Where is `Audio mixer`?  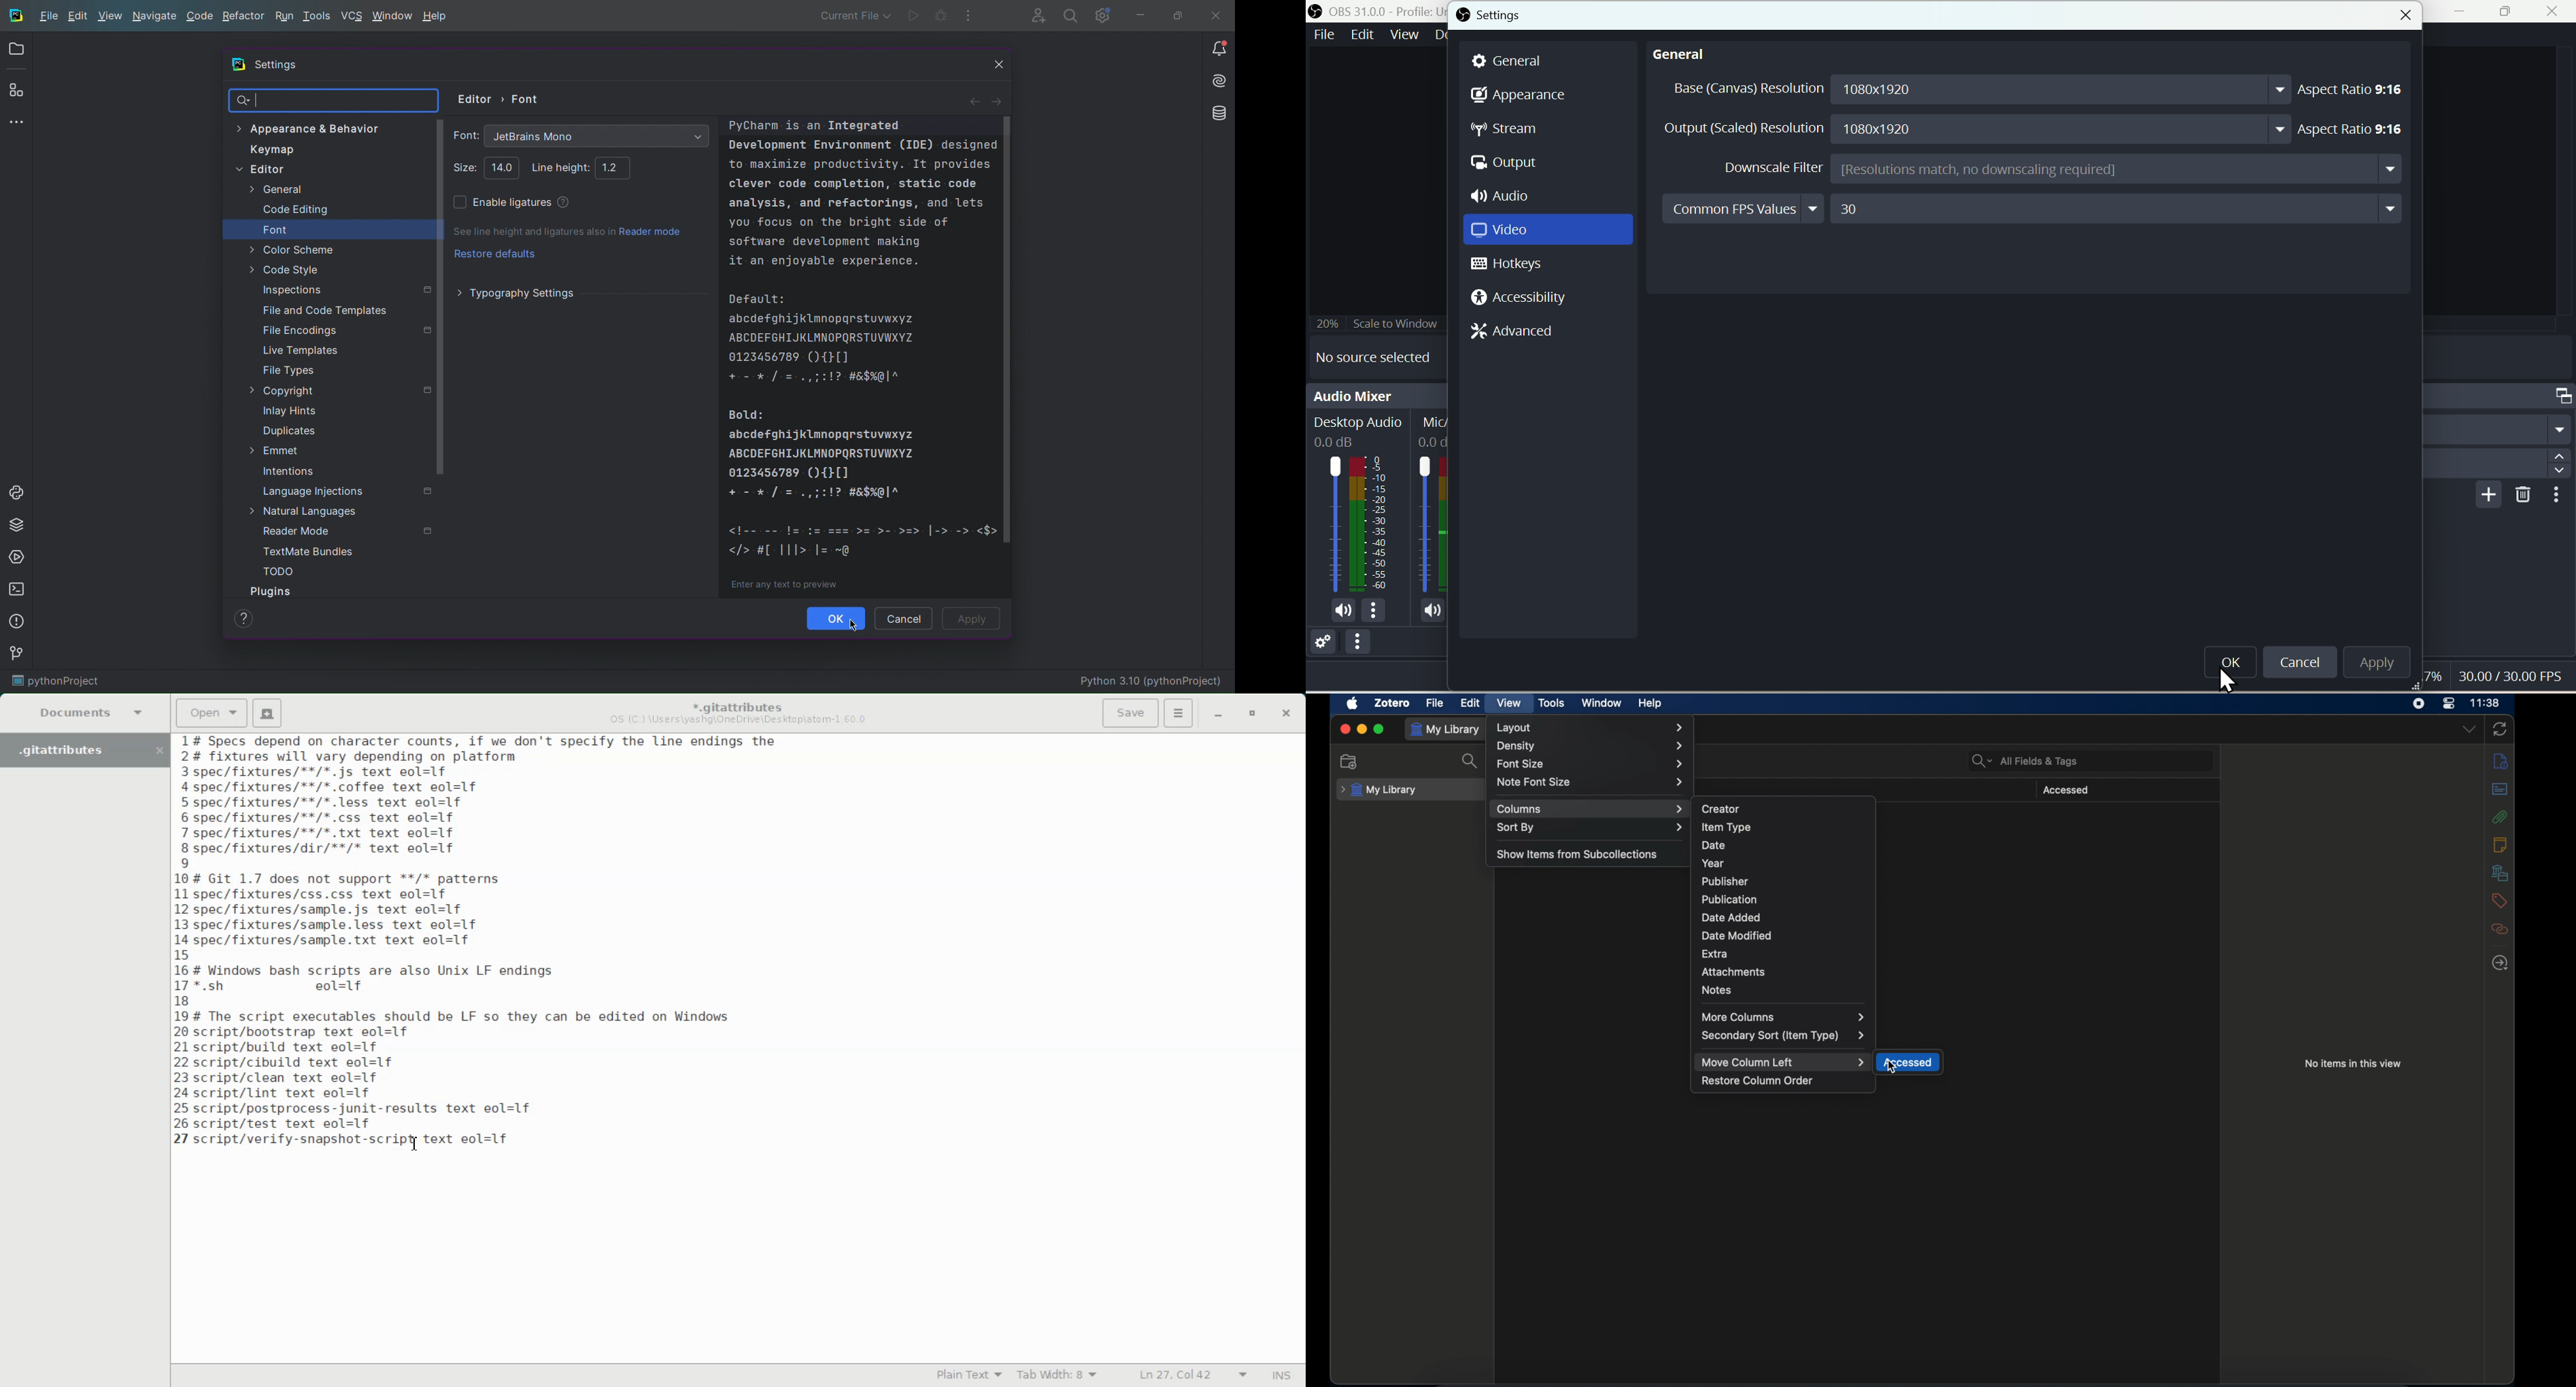 Audio mixer is located at coordinates (1377, 394).